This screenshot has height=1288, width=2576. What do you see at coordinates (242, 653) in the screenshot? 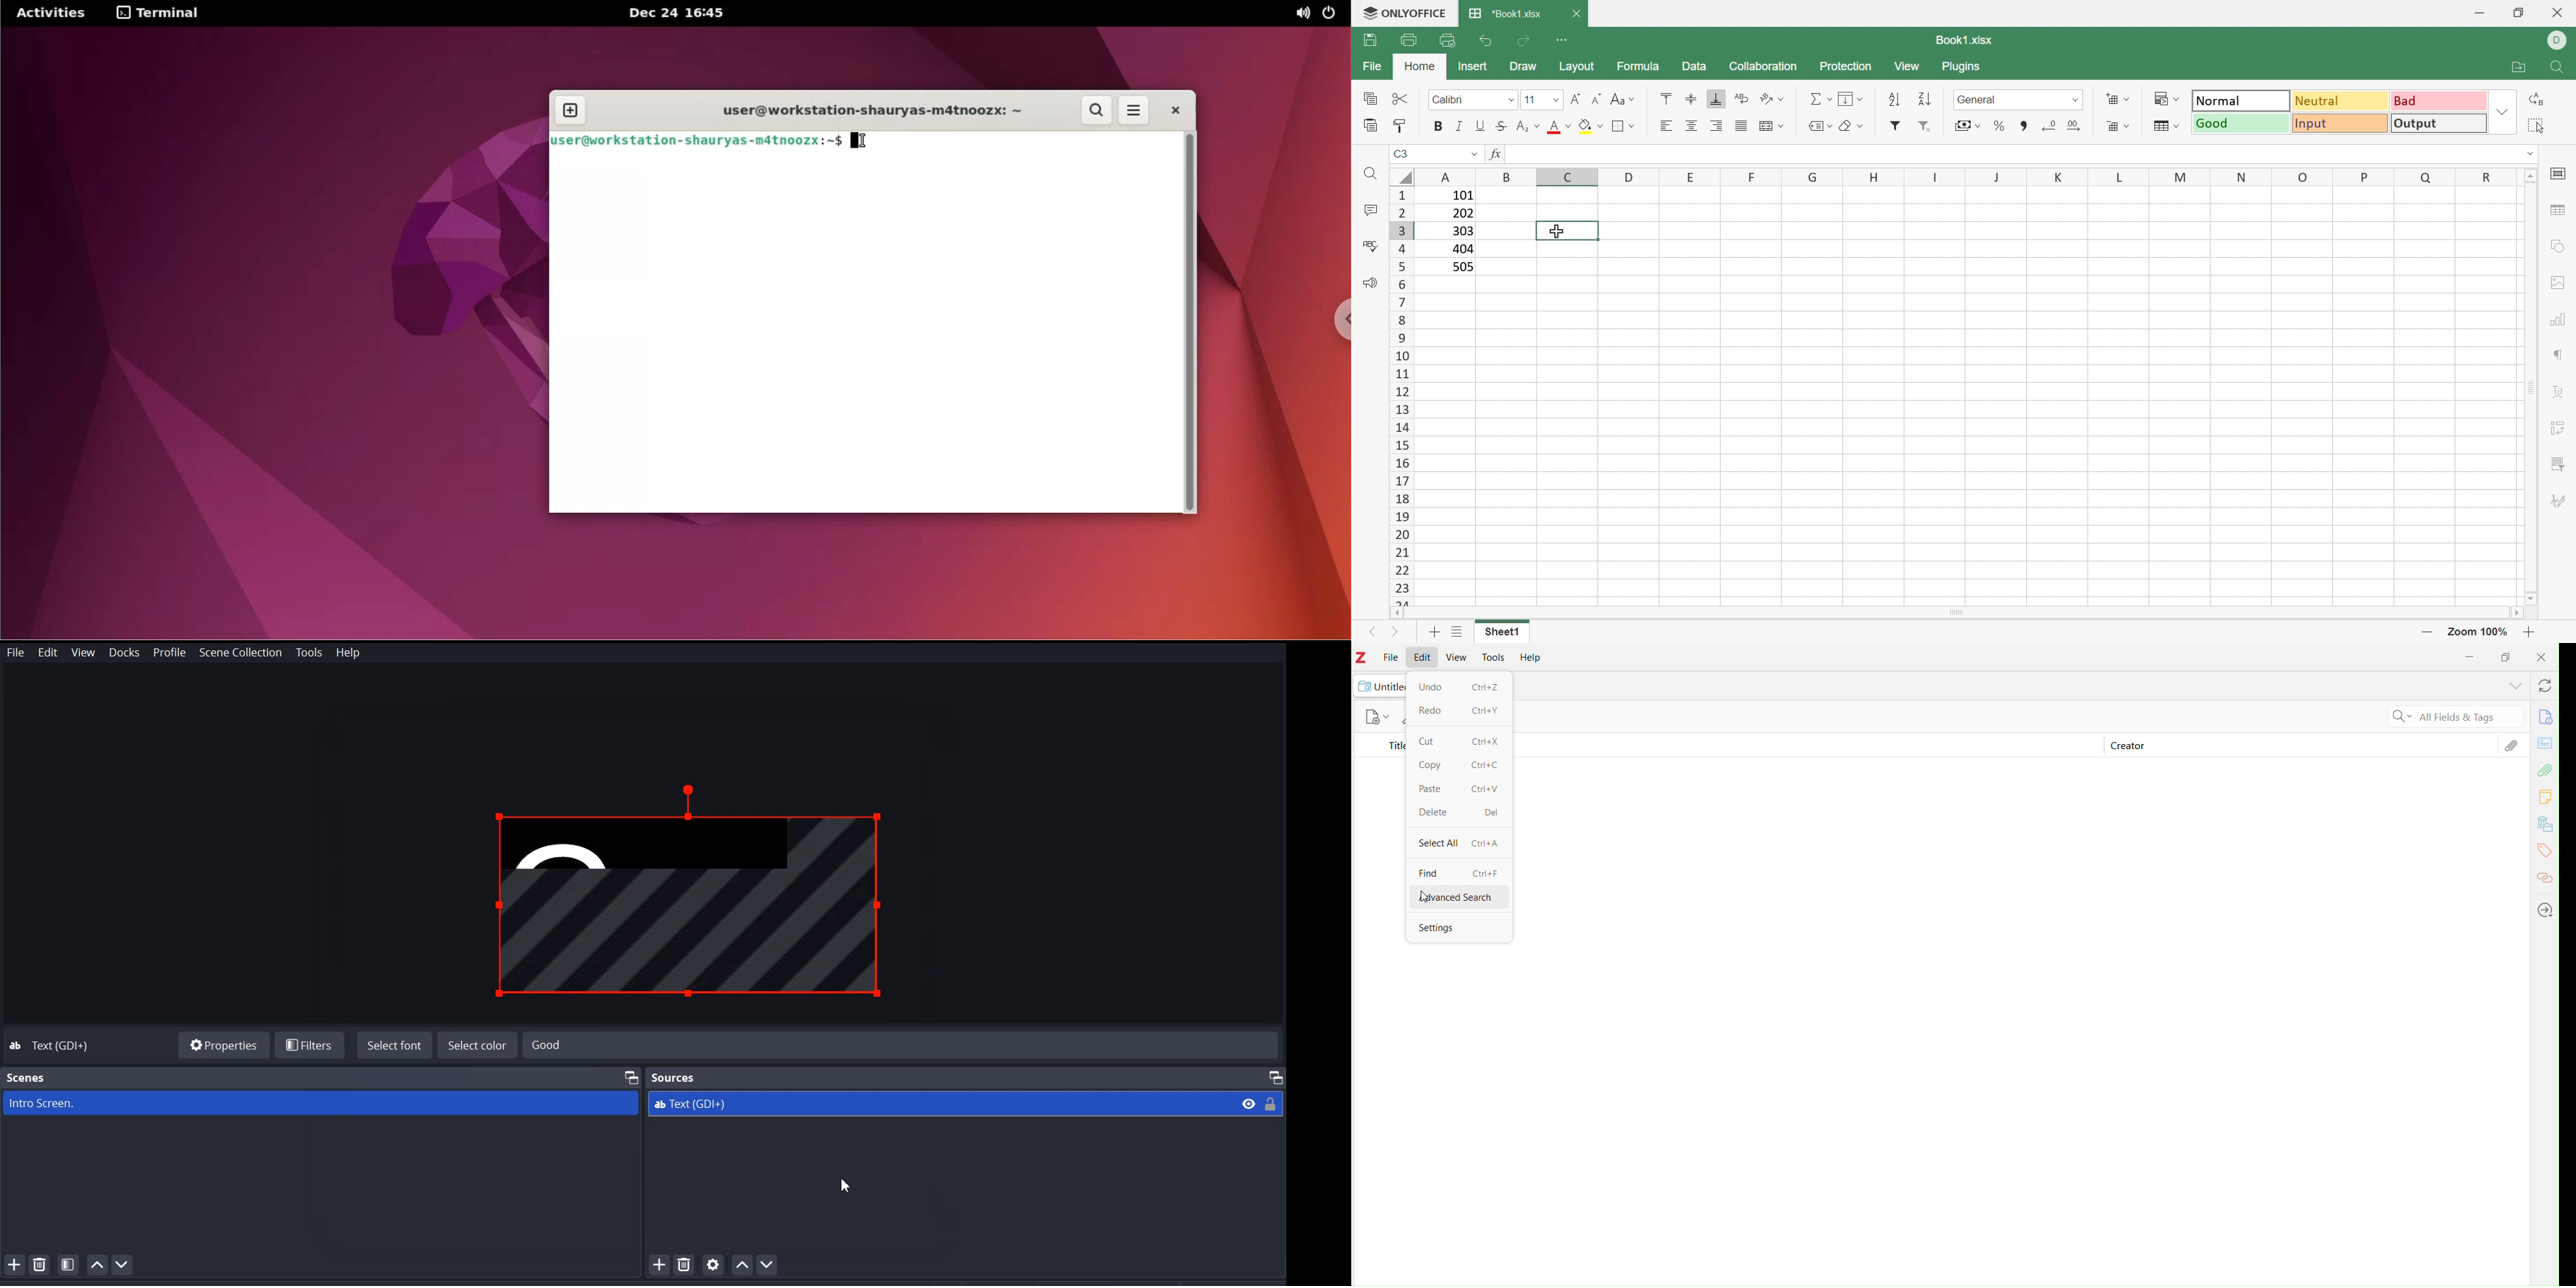
I see `Scene collection` at bounding box center [242, 653].